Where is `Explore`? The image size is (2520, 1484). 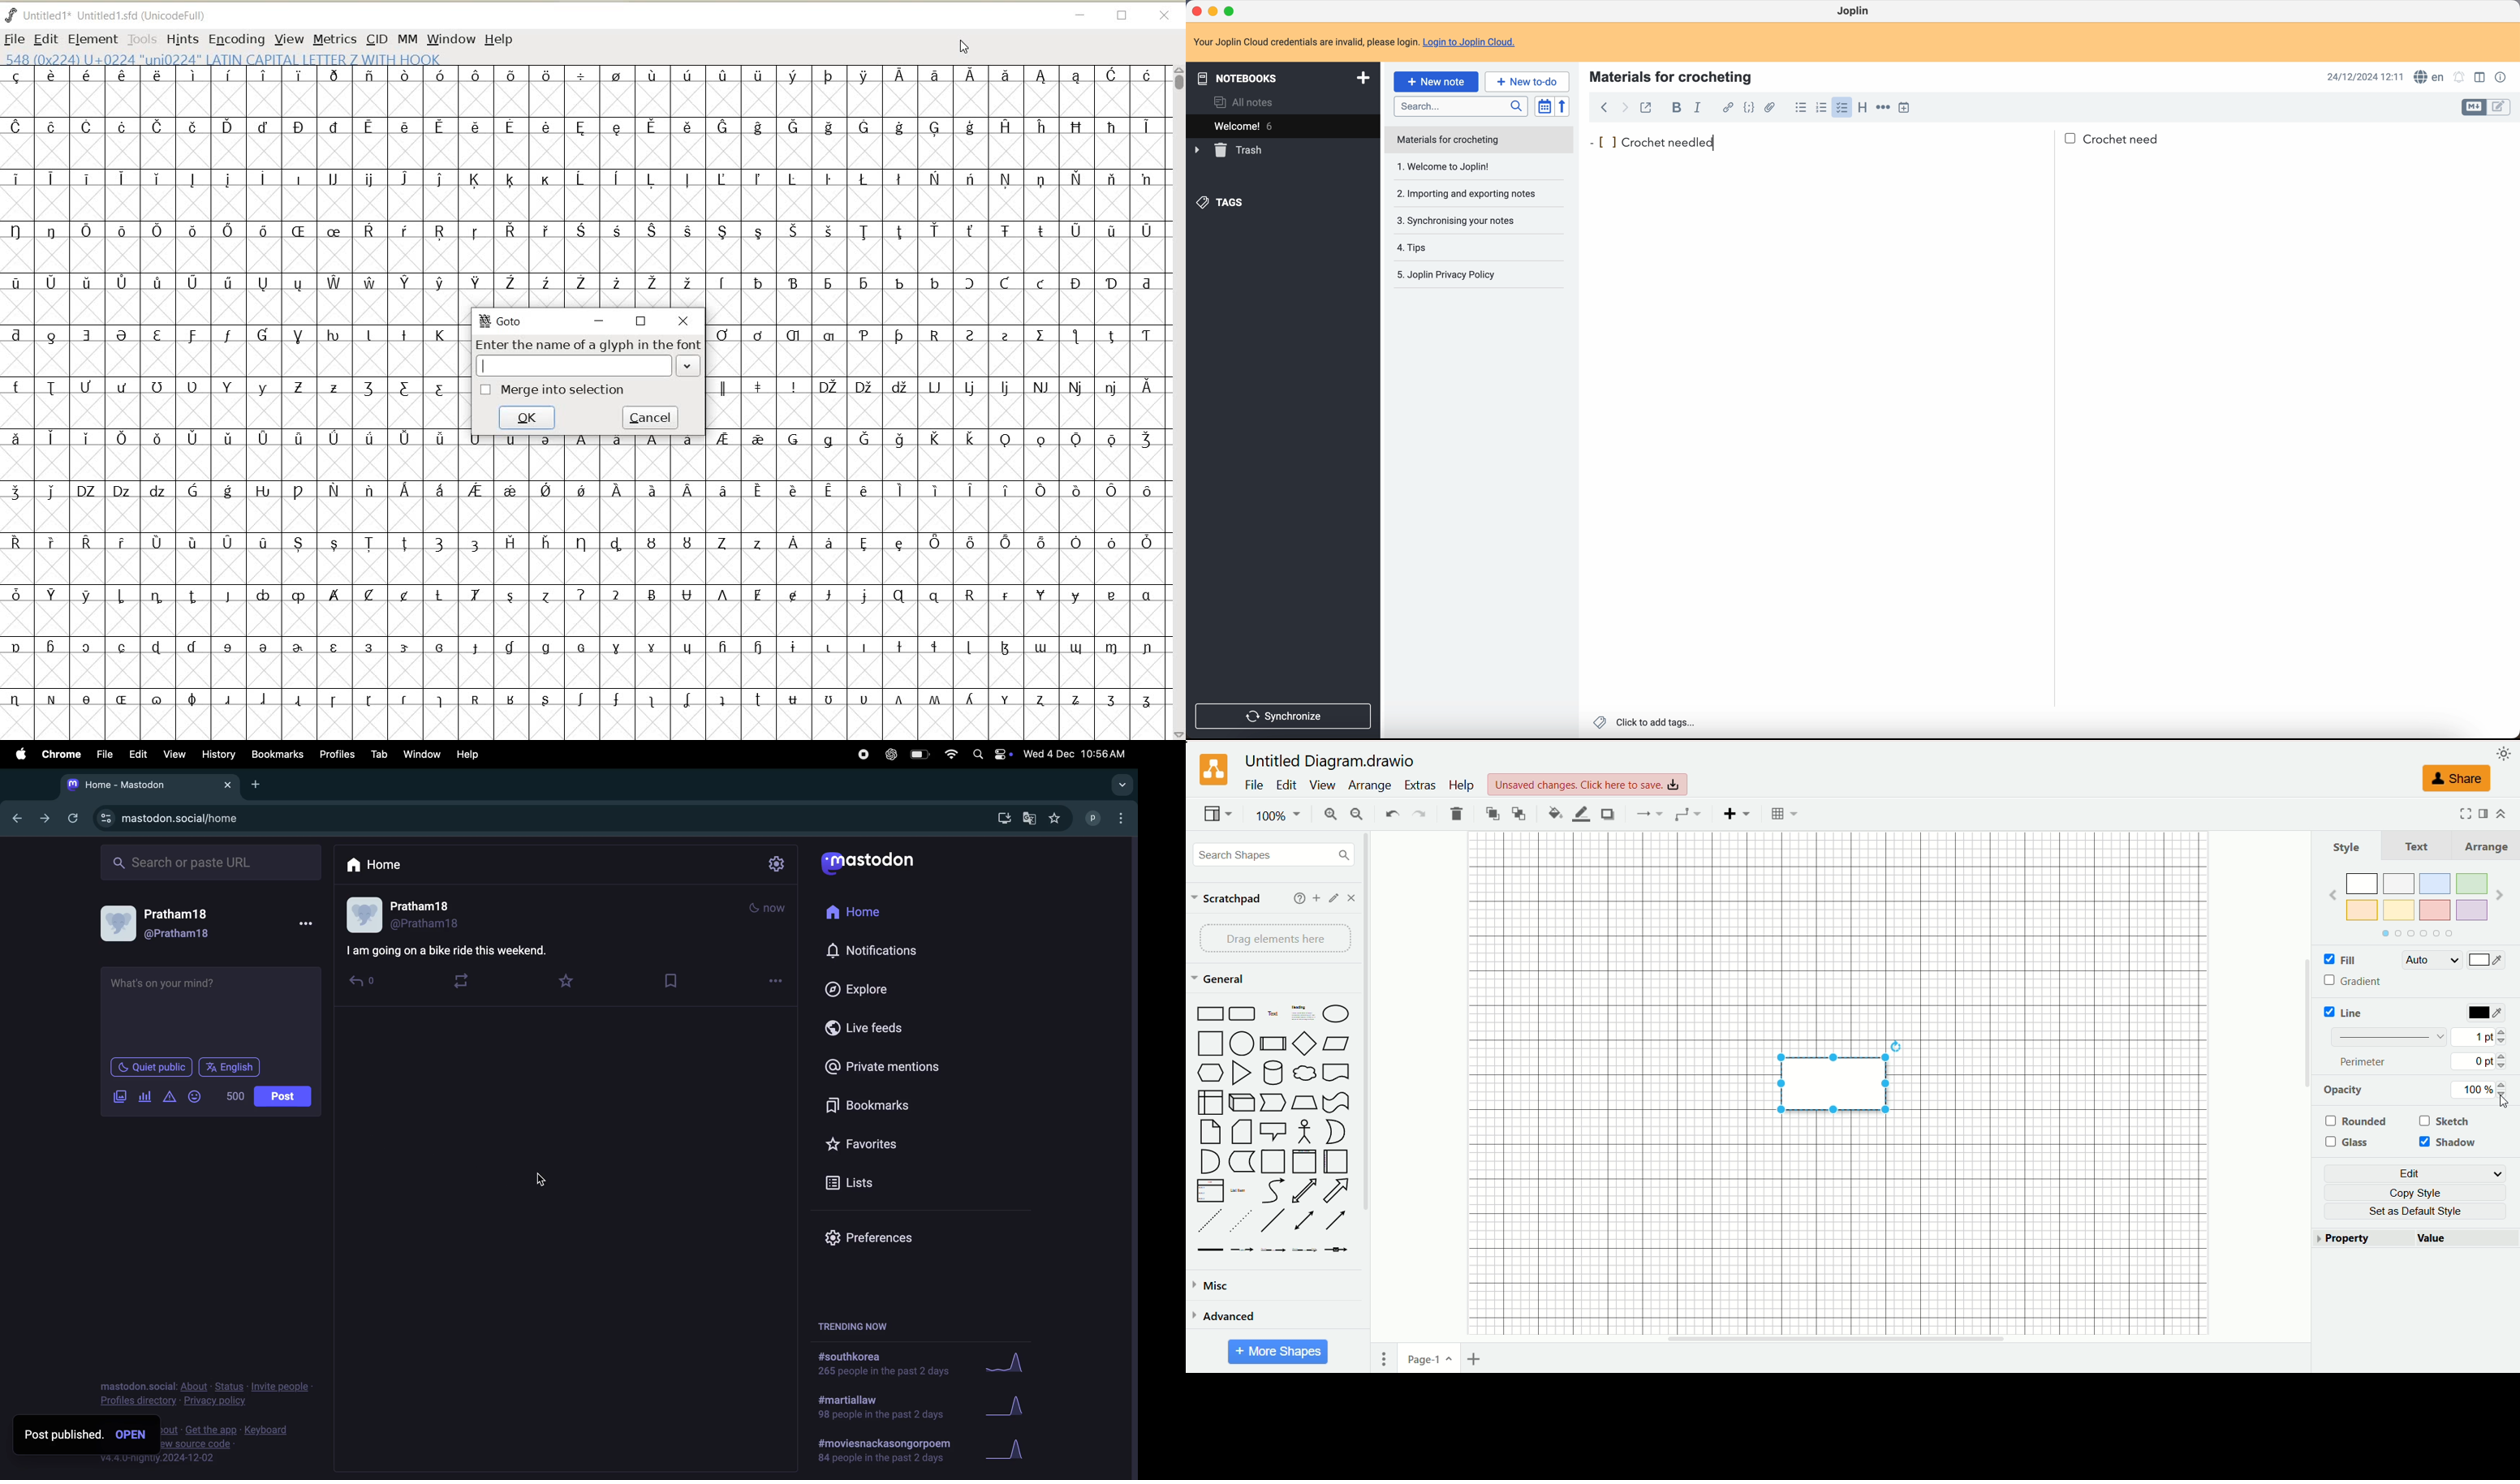 Explore is located at coordinates (863, 988).